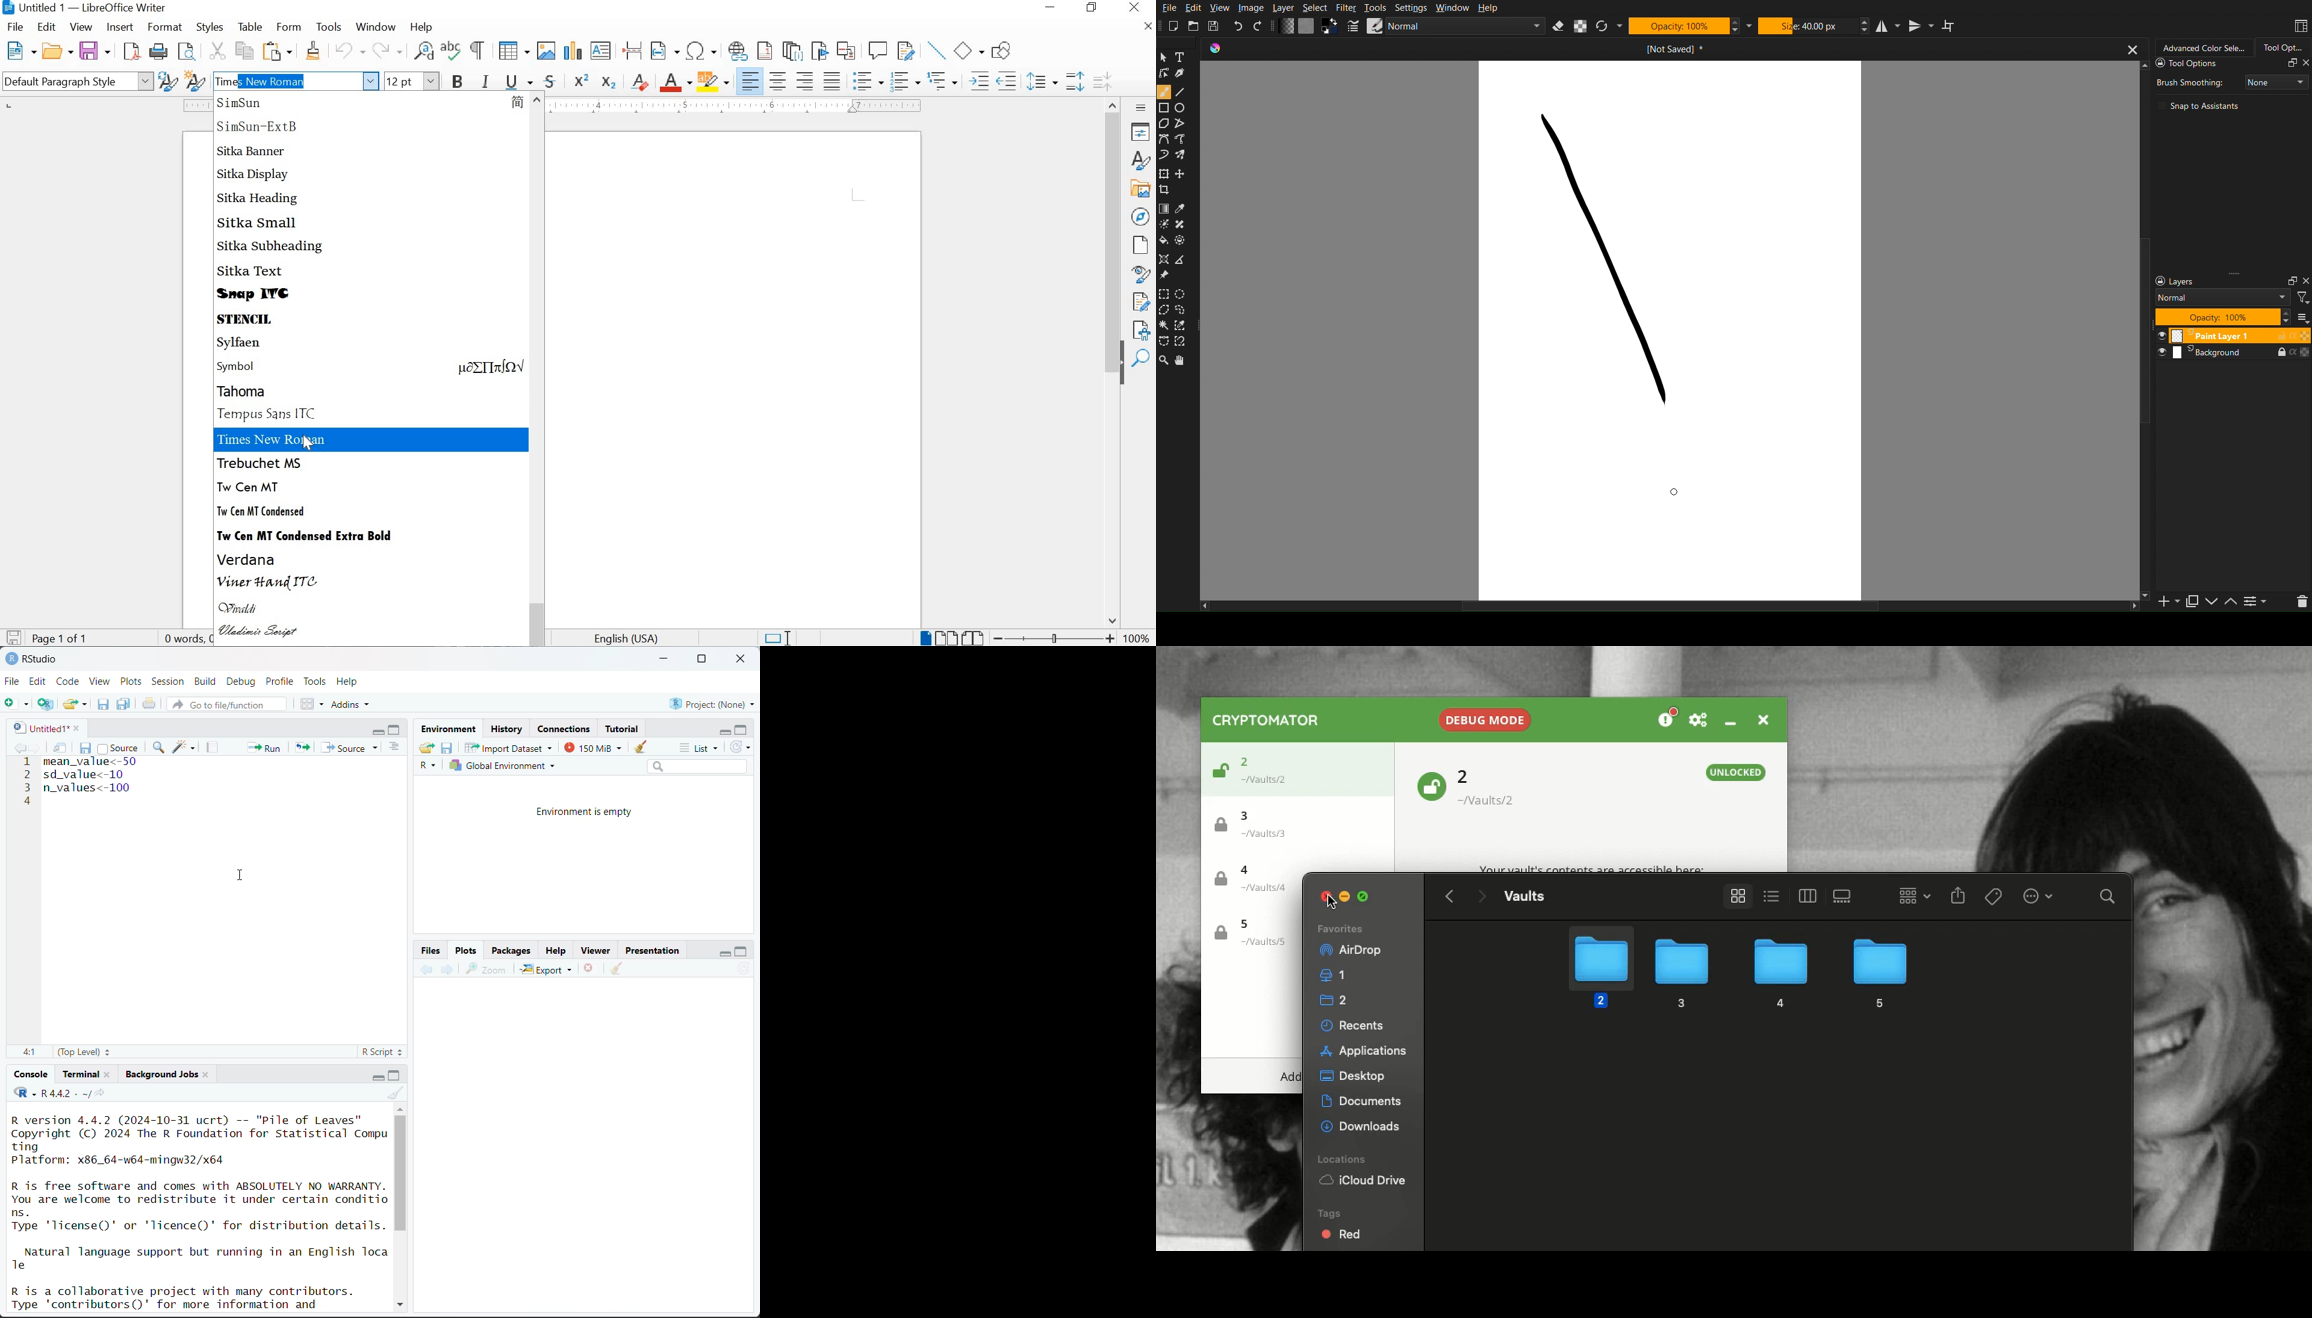 Image resolution: width=2324 pixels, height=1344 pixels. Describe the element at coordinates (206, 1073) in the screenshot. I see `close` at that location.